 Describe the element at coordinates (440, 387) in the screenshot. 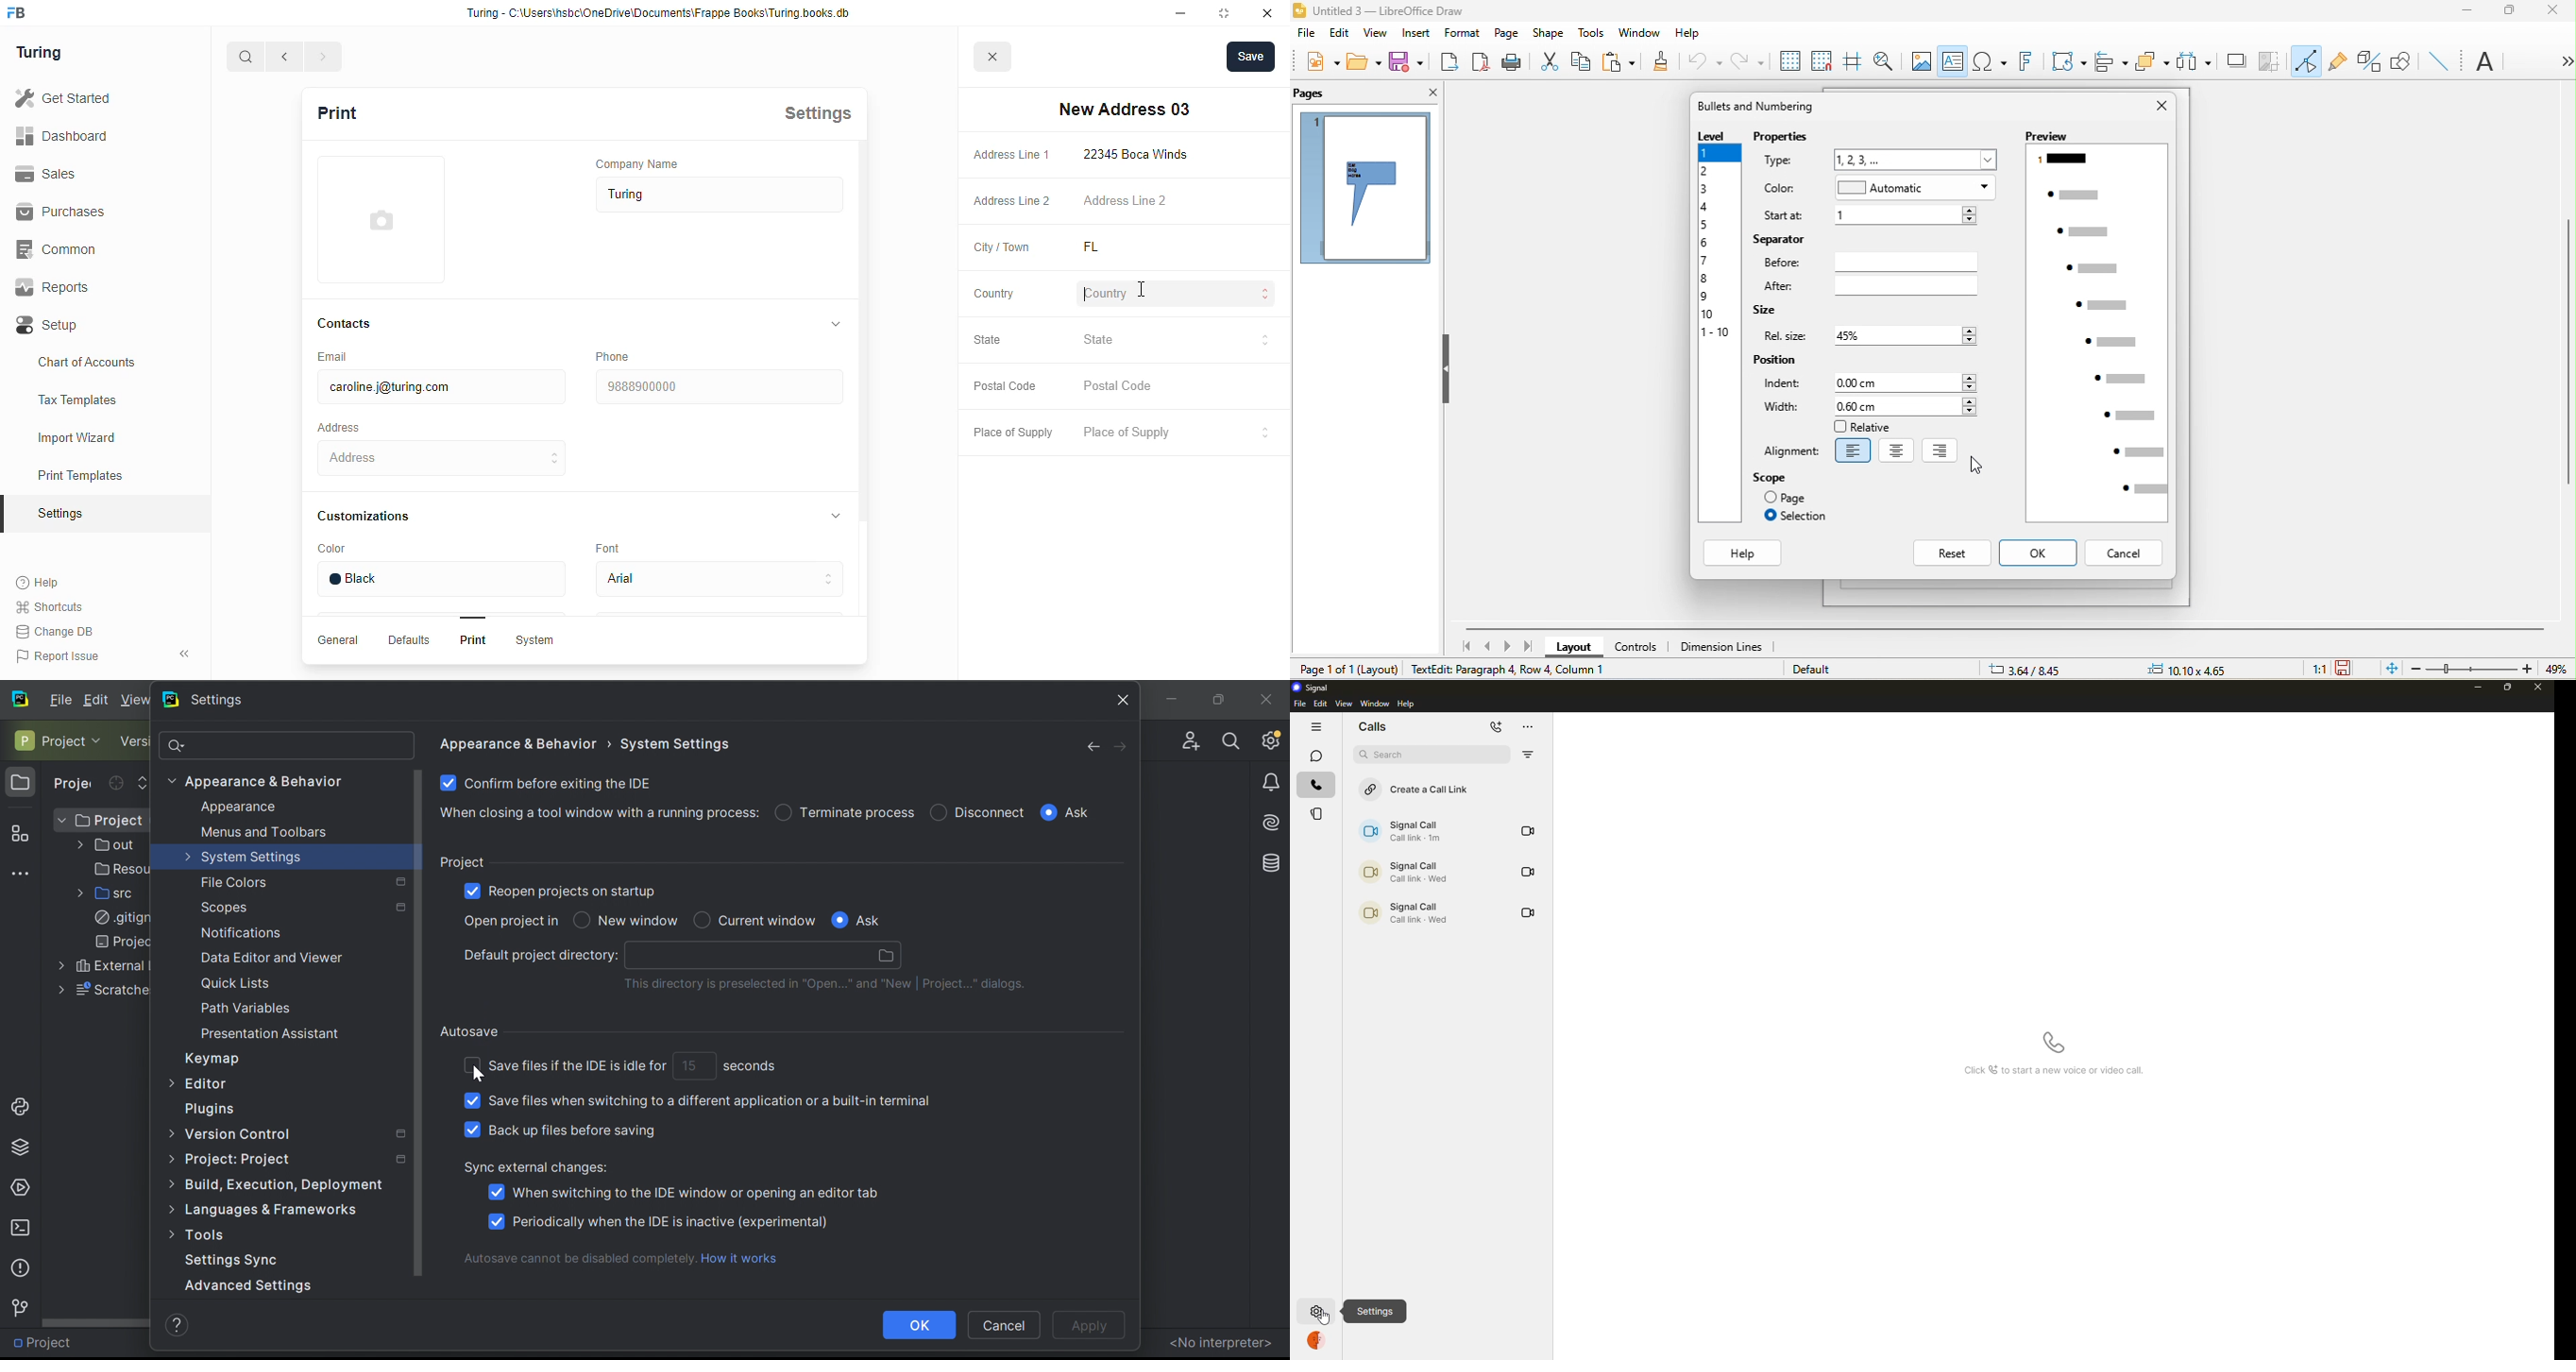

I see `caroline.j@turing.com` at that location.